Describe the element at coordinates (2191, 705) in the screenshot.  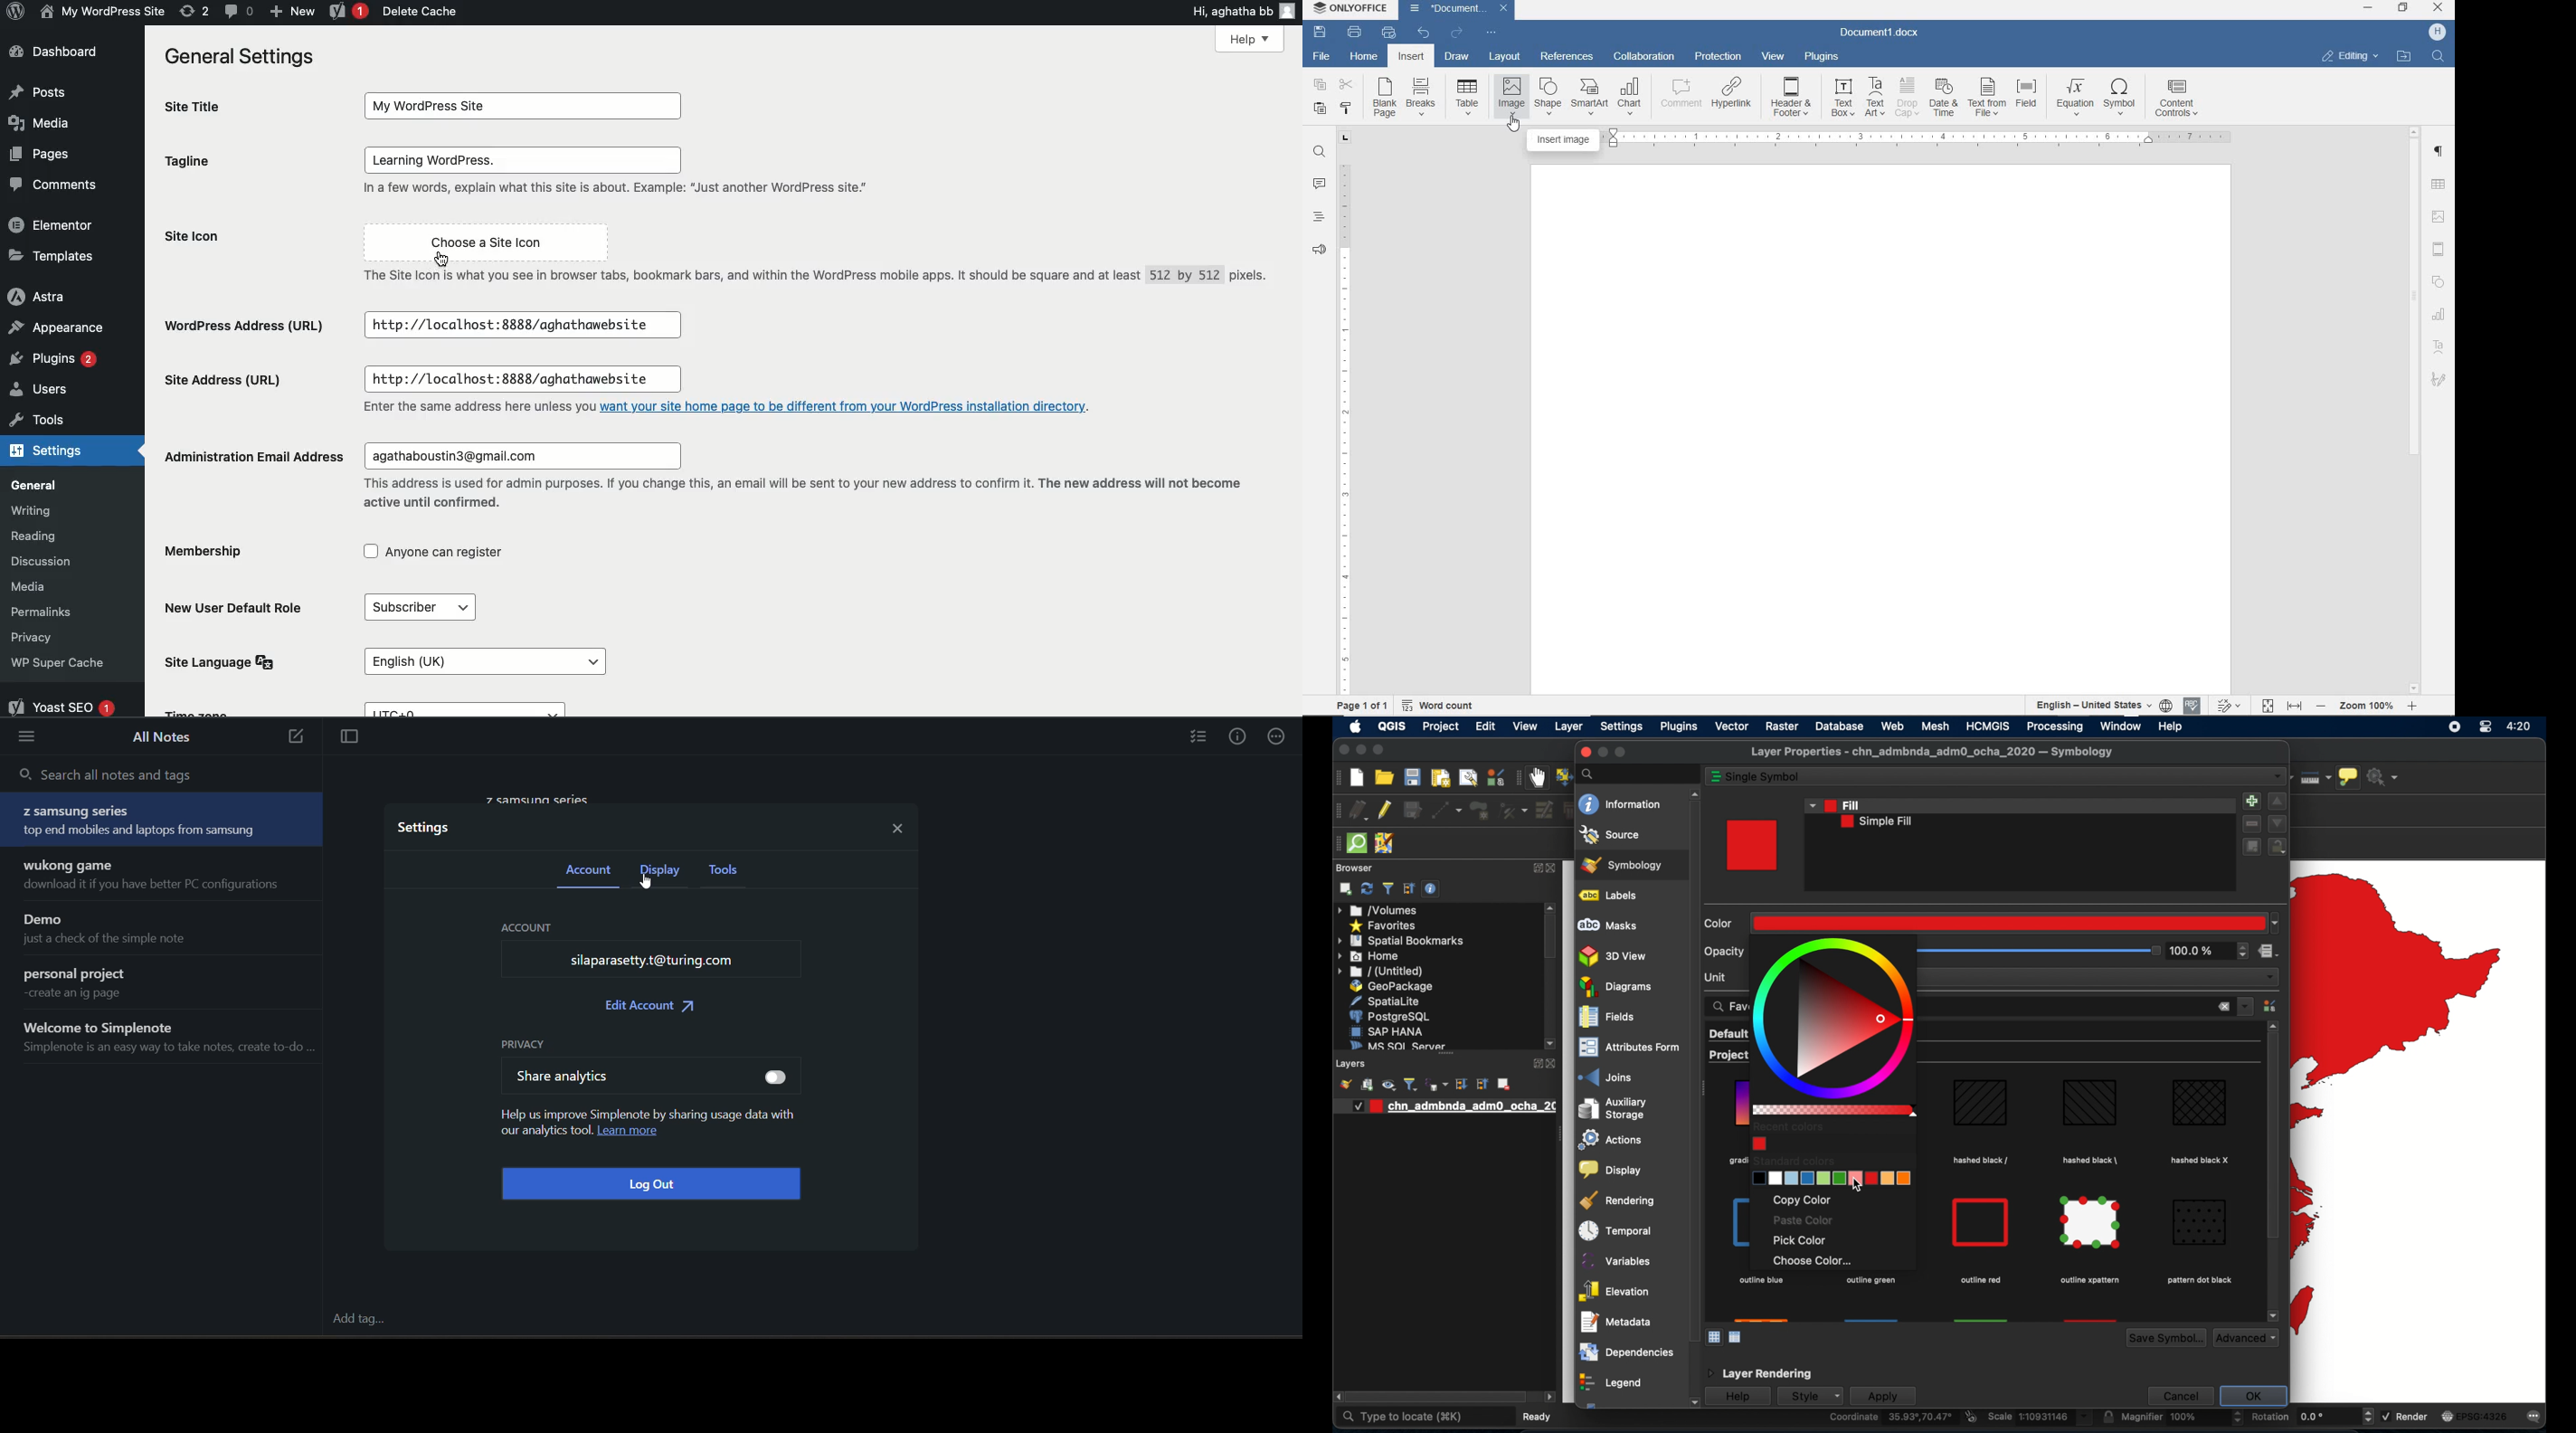
I see `spell checking` at that location.